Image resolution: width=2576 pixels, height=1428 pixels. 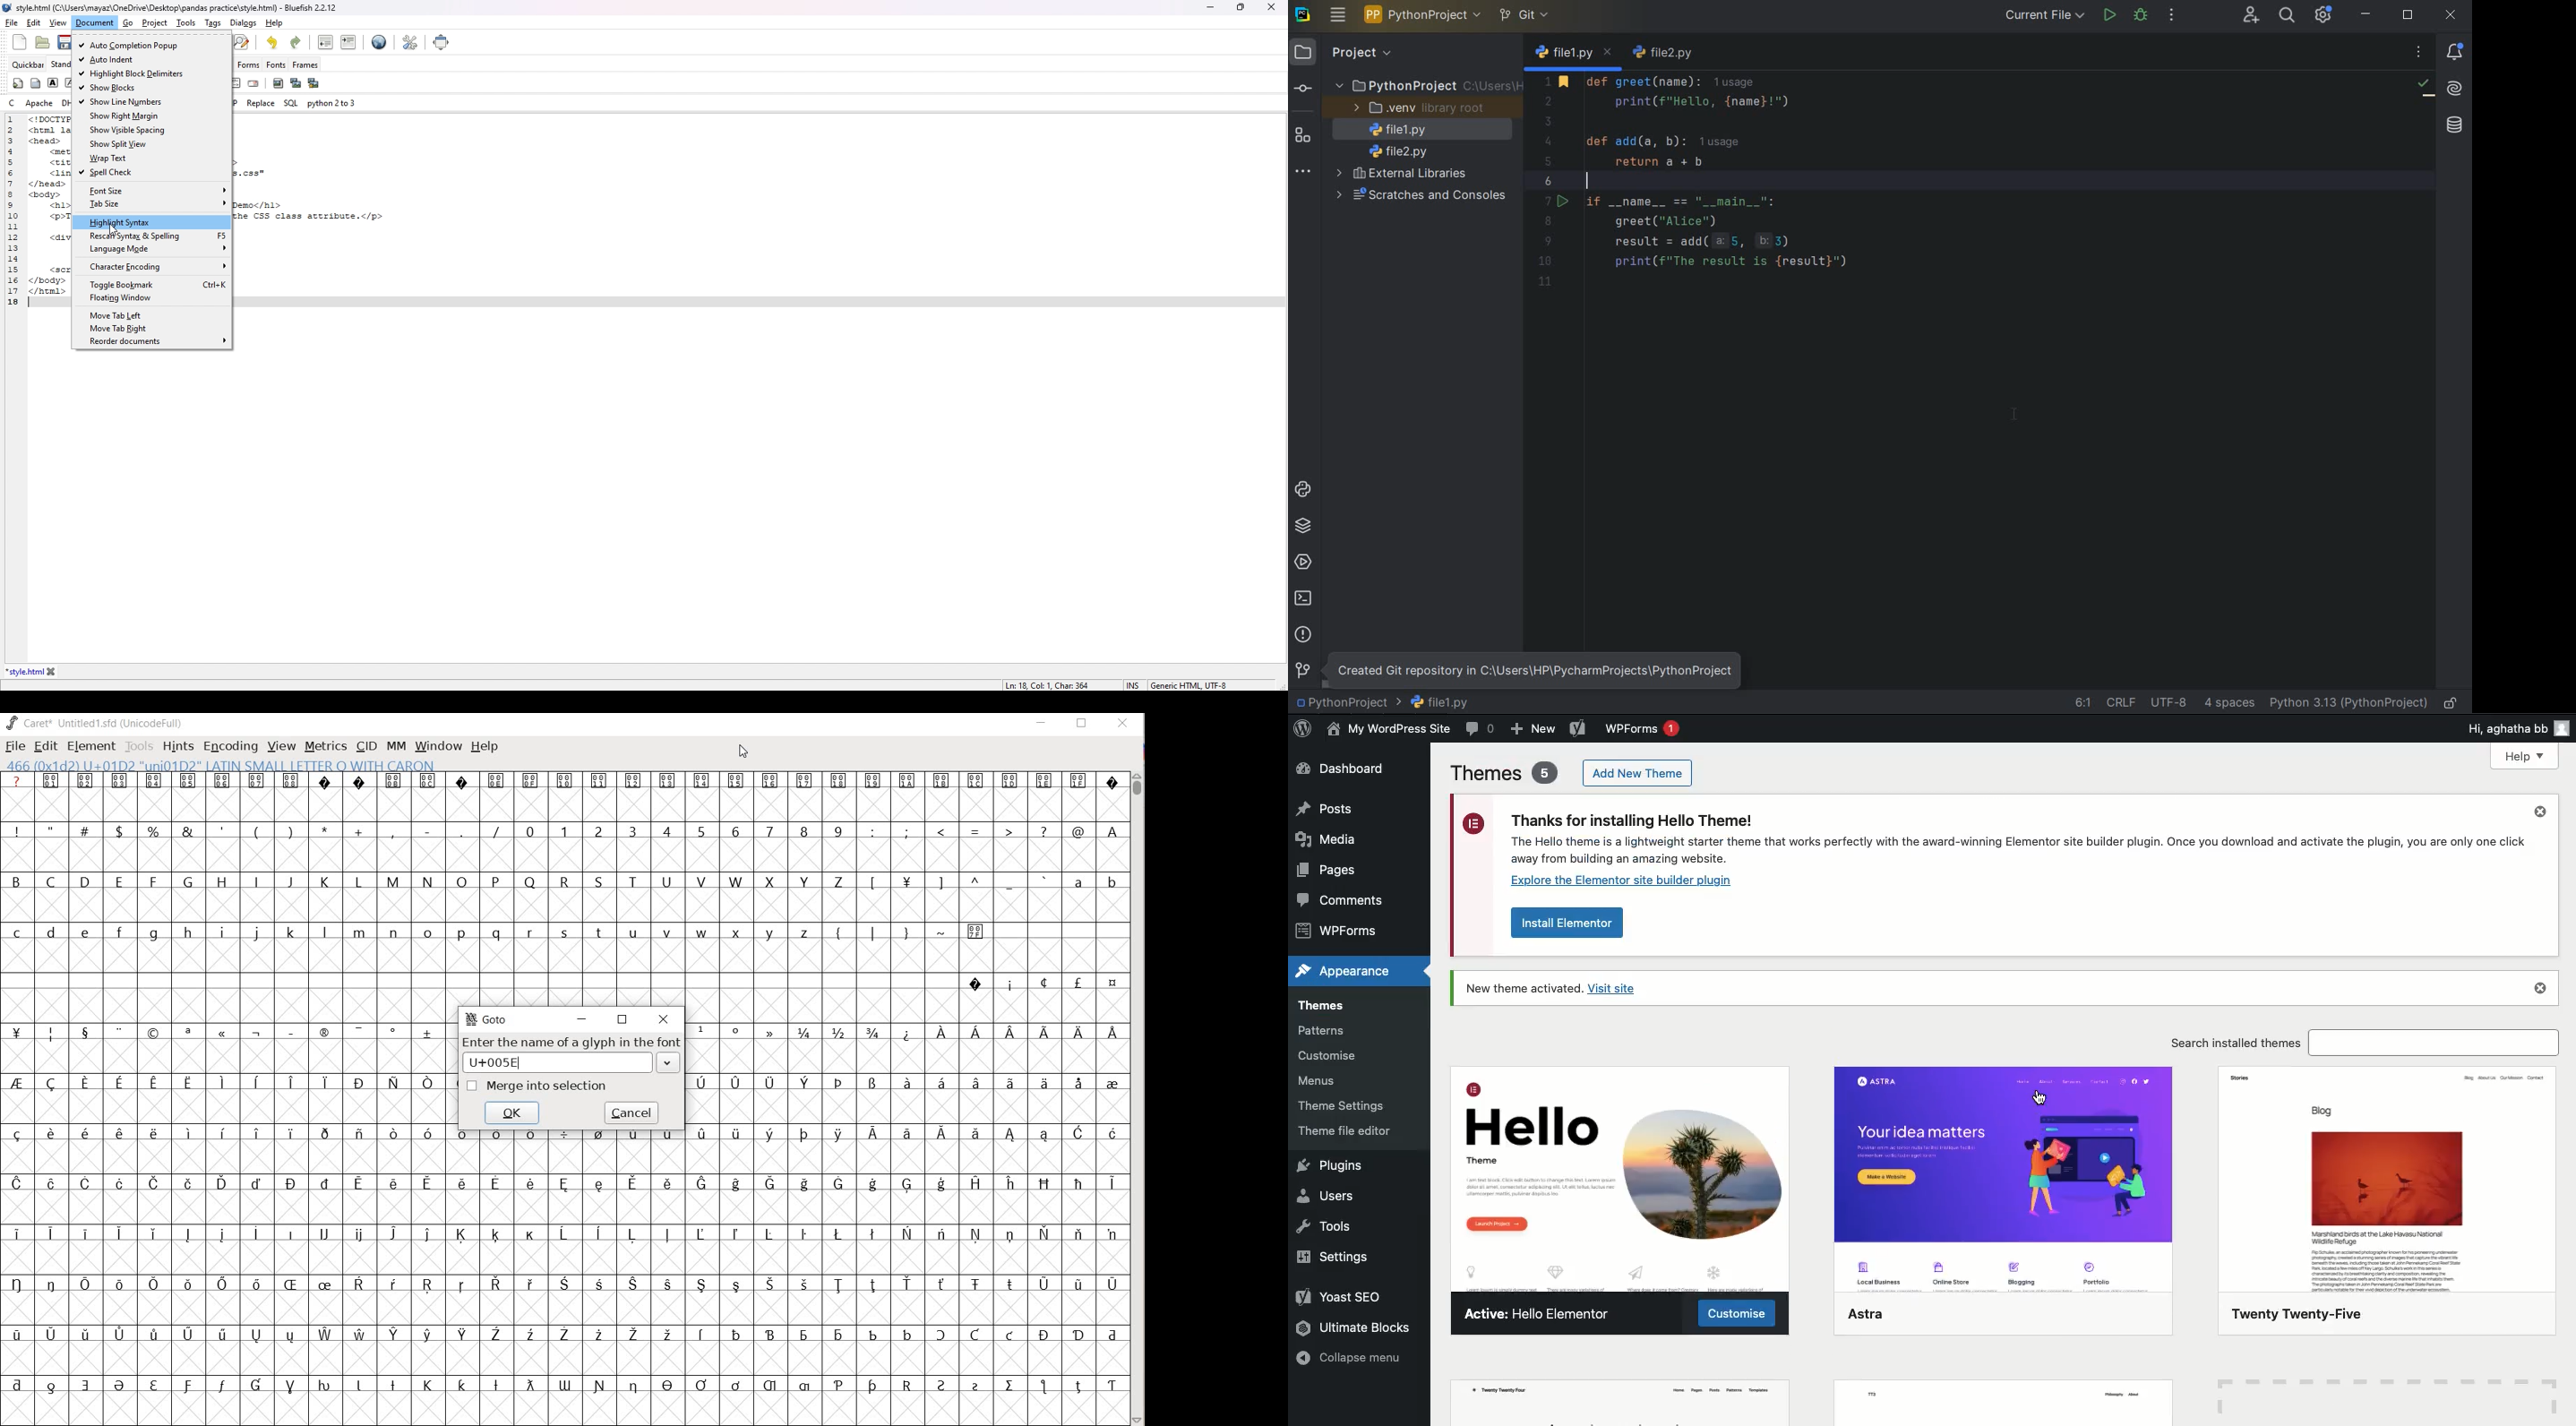 What do you see at coordinates (1524, 13) in the screenshot?
I see `Git` at bounding box center [1524, 13].